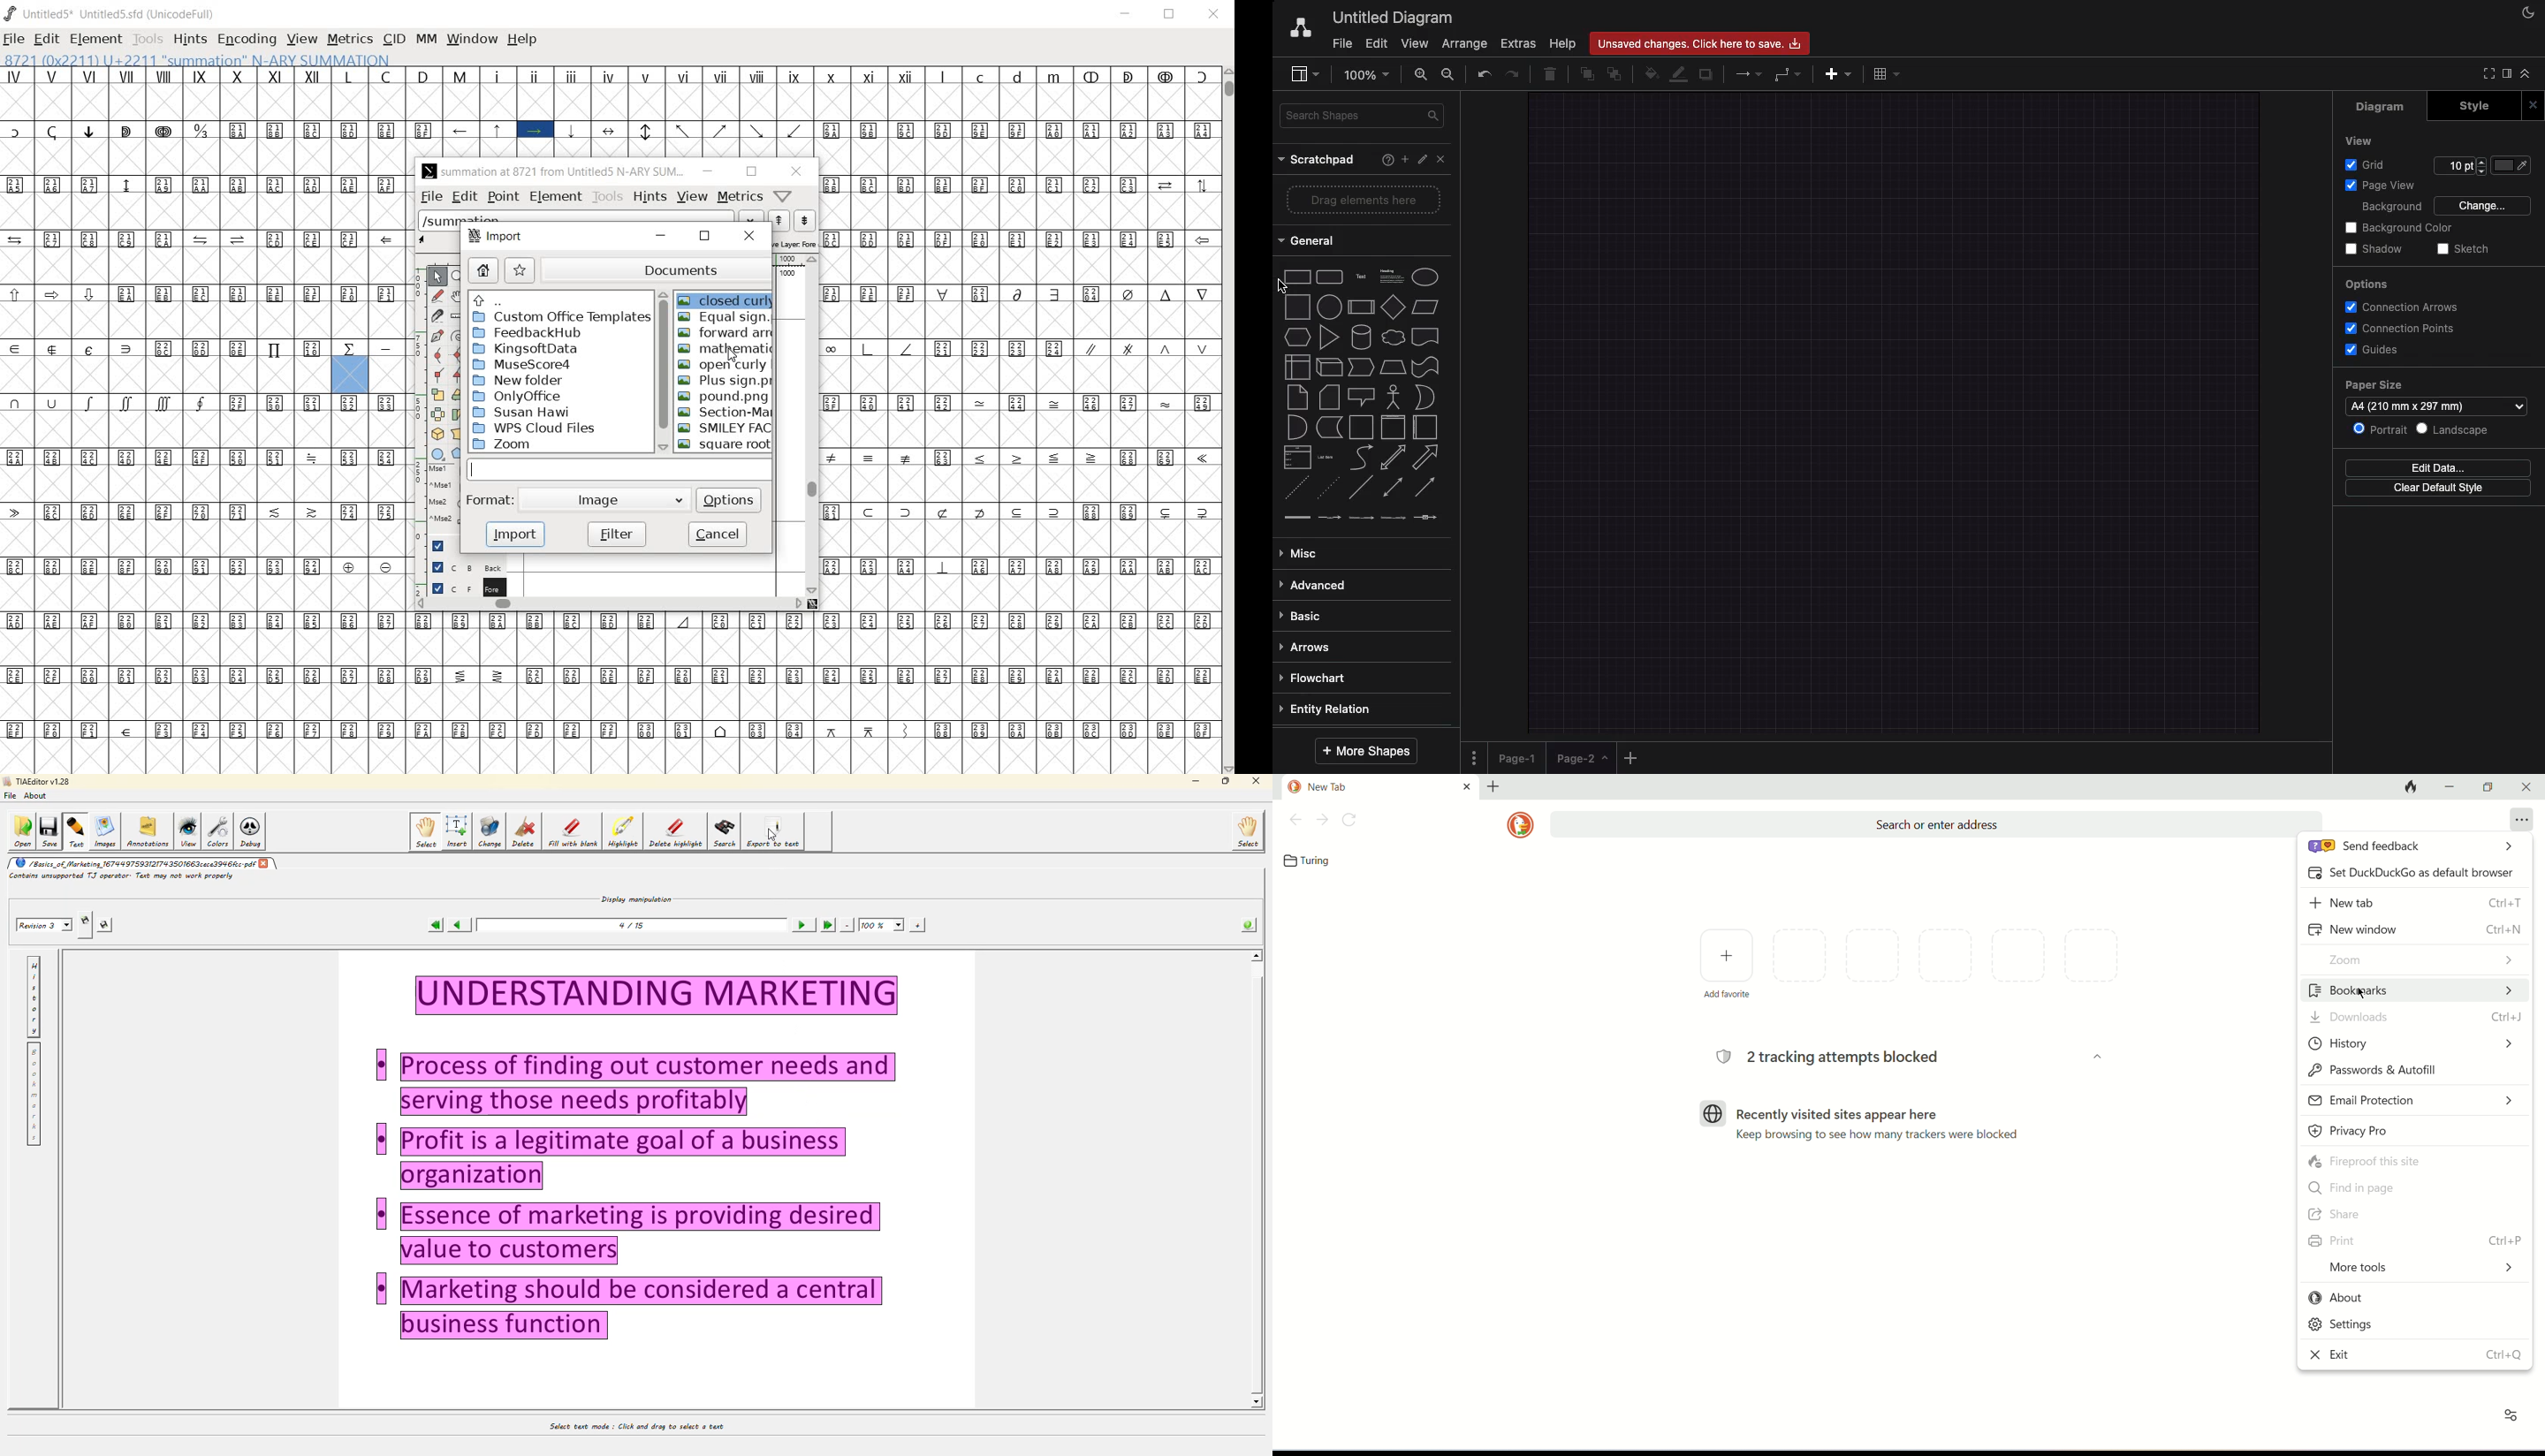  What do you see at coordinates (1381, 786) in the screenshot?
I see `current tab` at bounding box center [1381, 786].